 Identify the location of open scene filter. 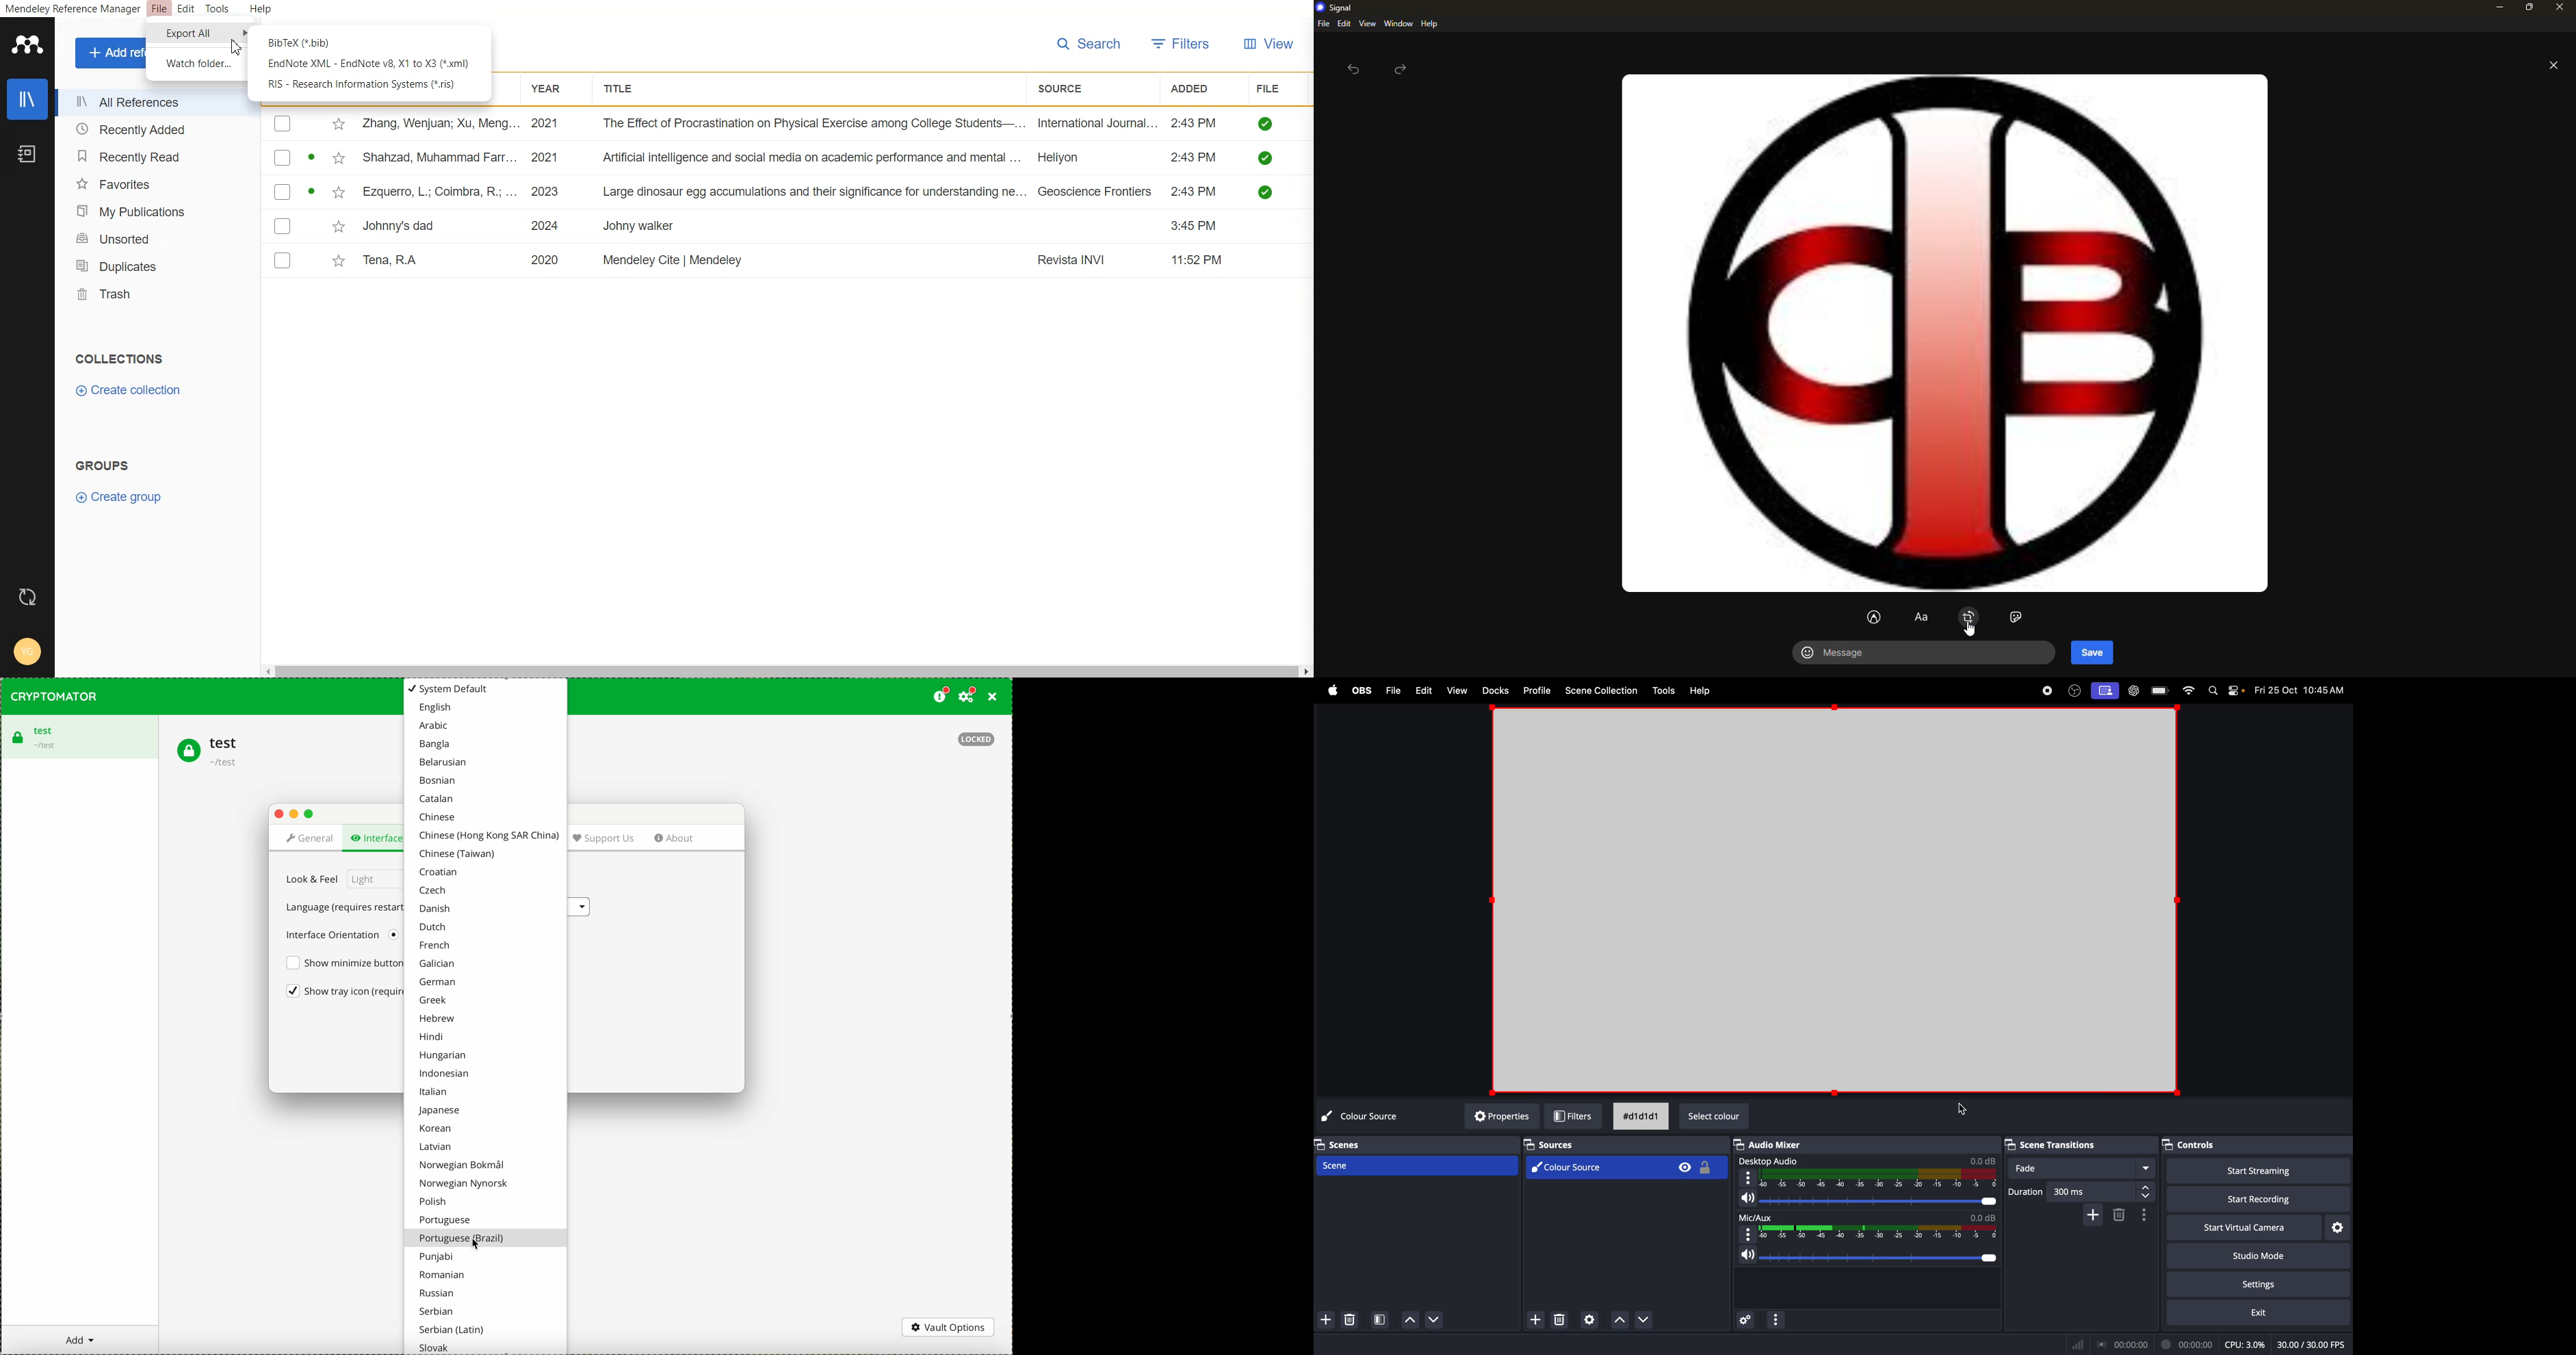
(1381, 1319).